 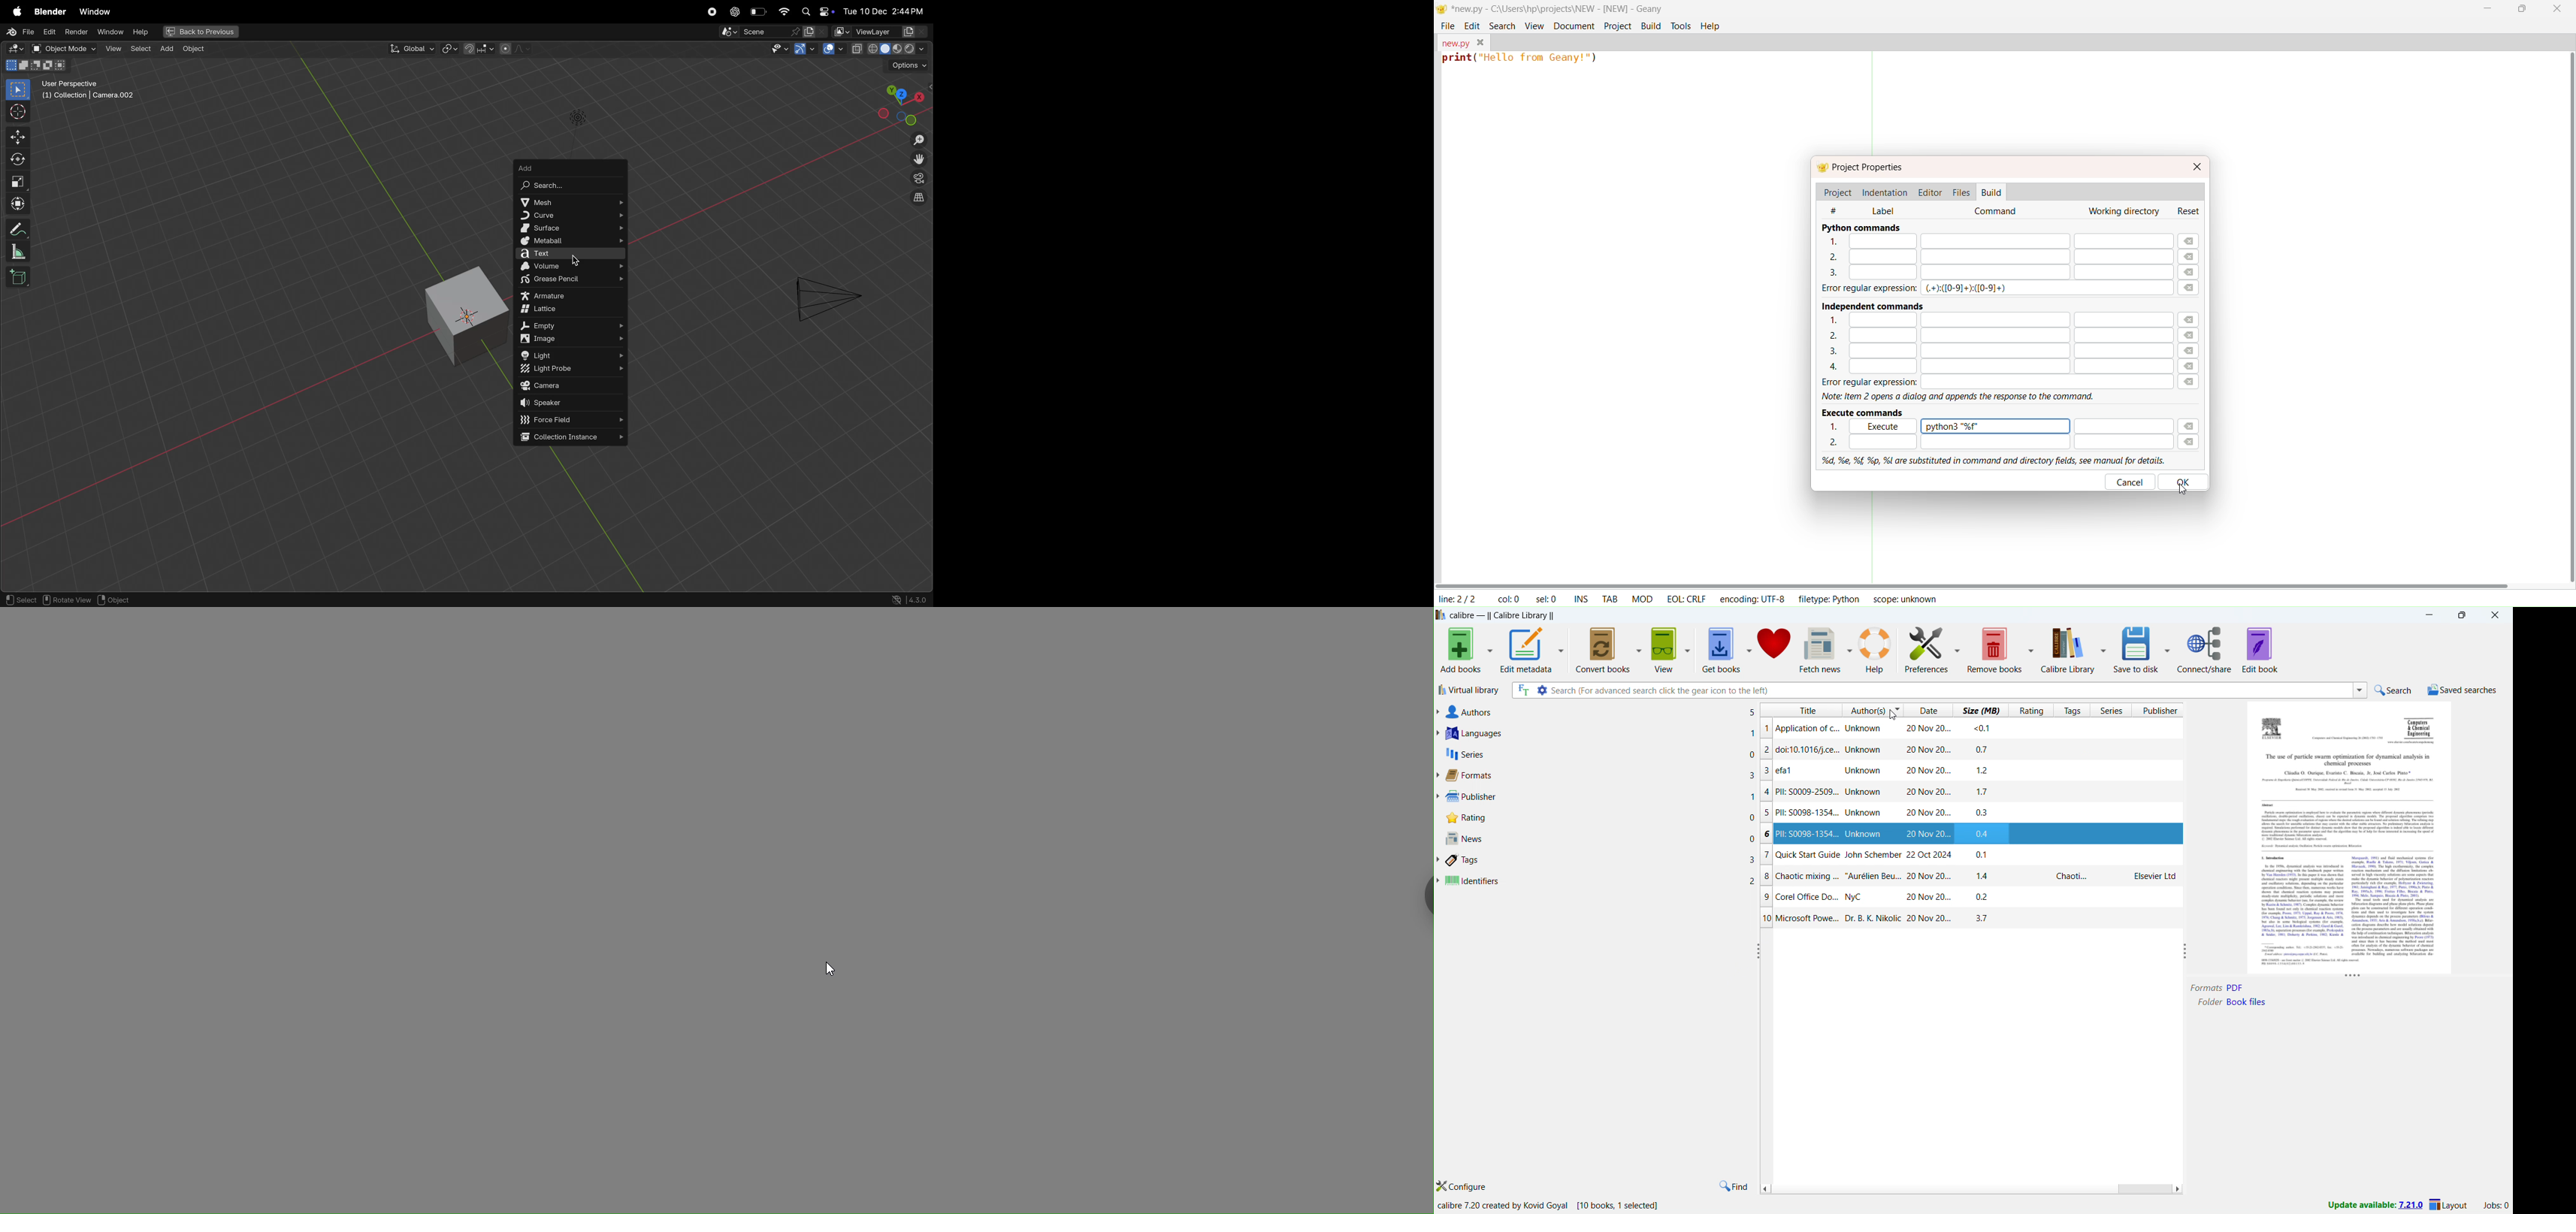 What do you see at coordinates (2348, 829) in the screenshot?
I see `` at bounding box center [2348, 829].